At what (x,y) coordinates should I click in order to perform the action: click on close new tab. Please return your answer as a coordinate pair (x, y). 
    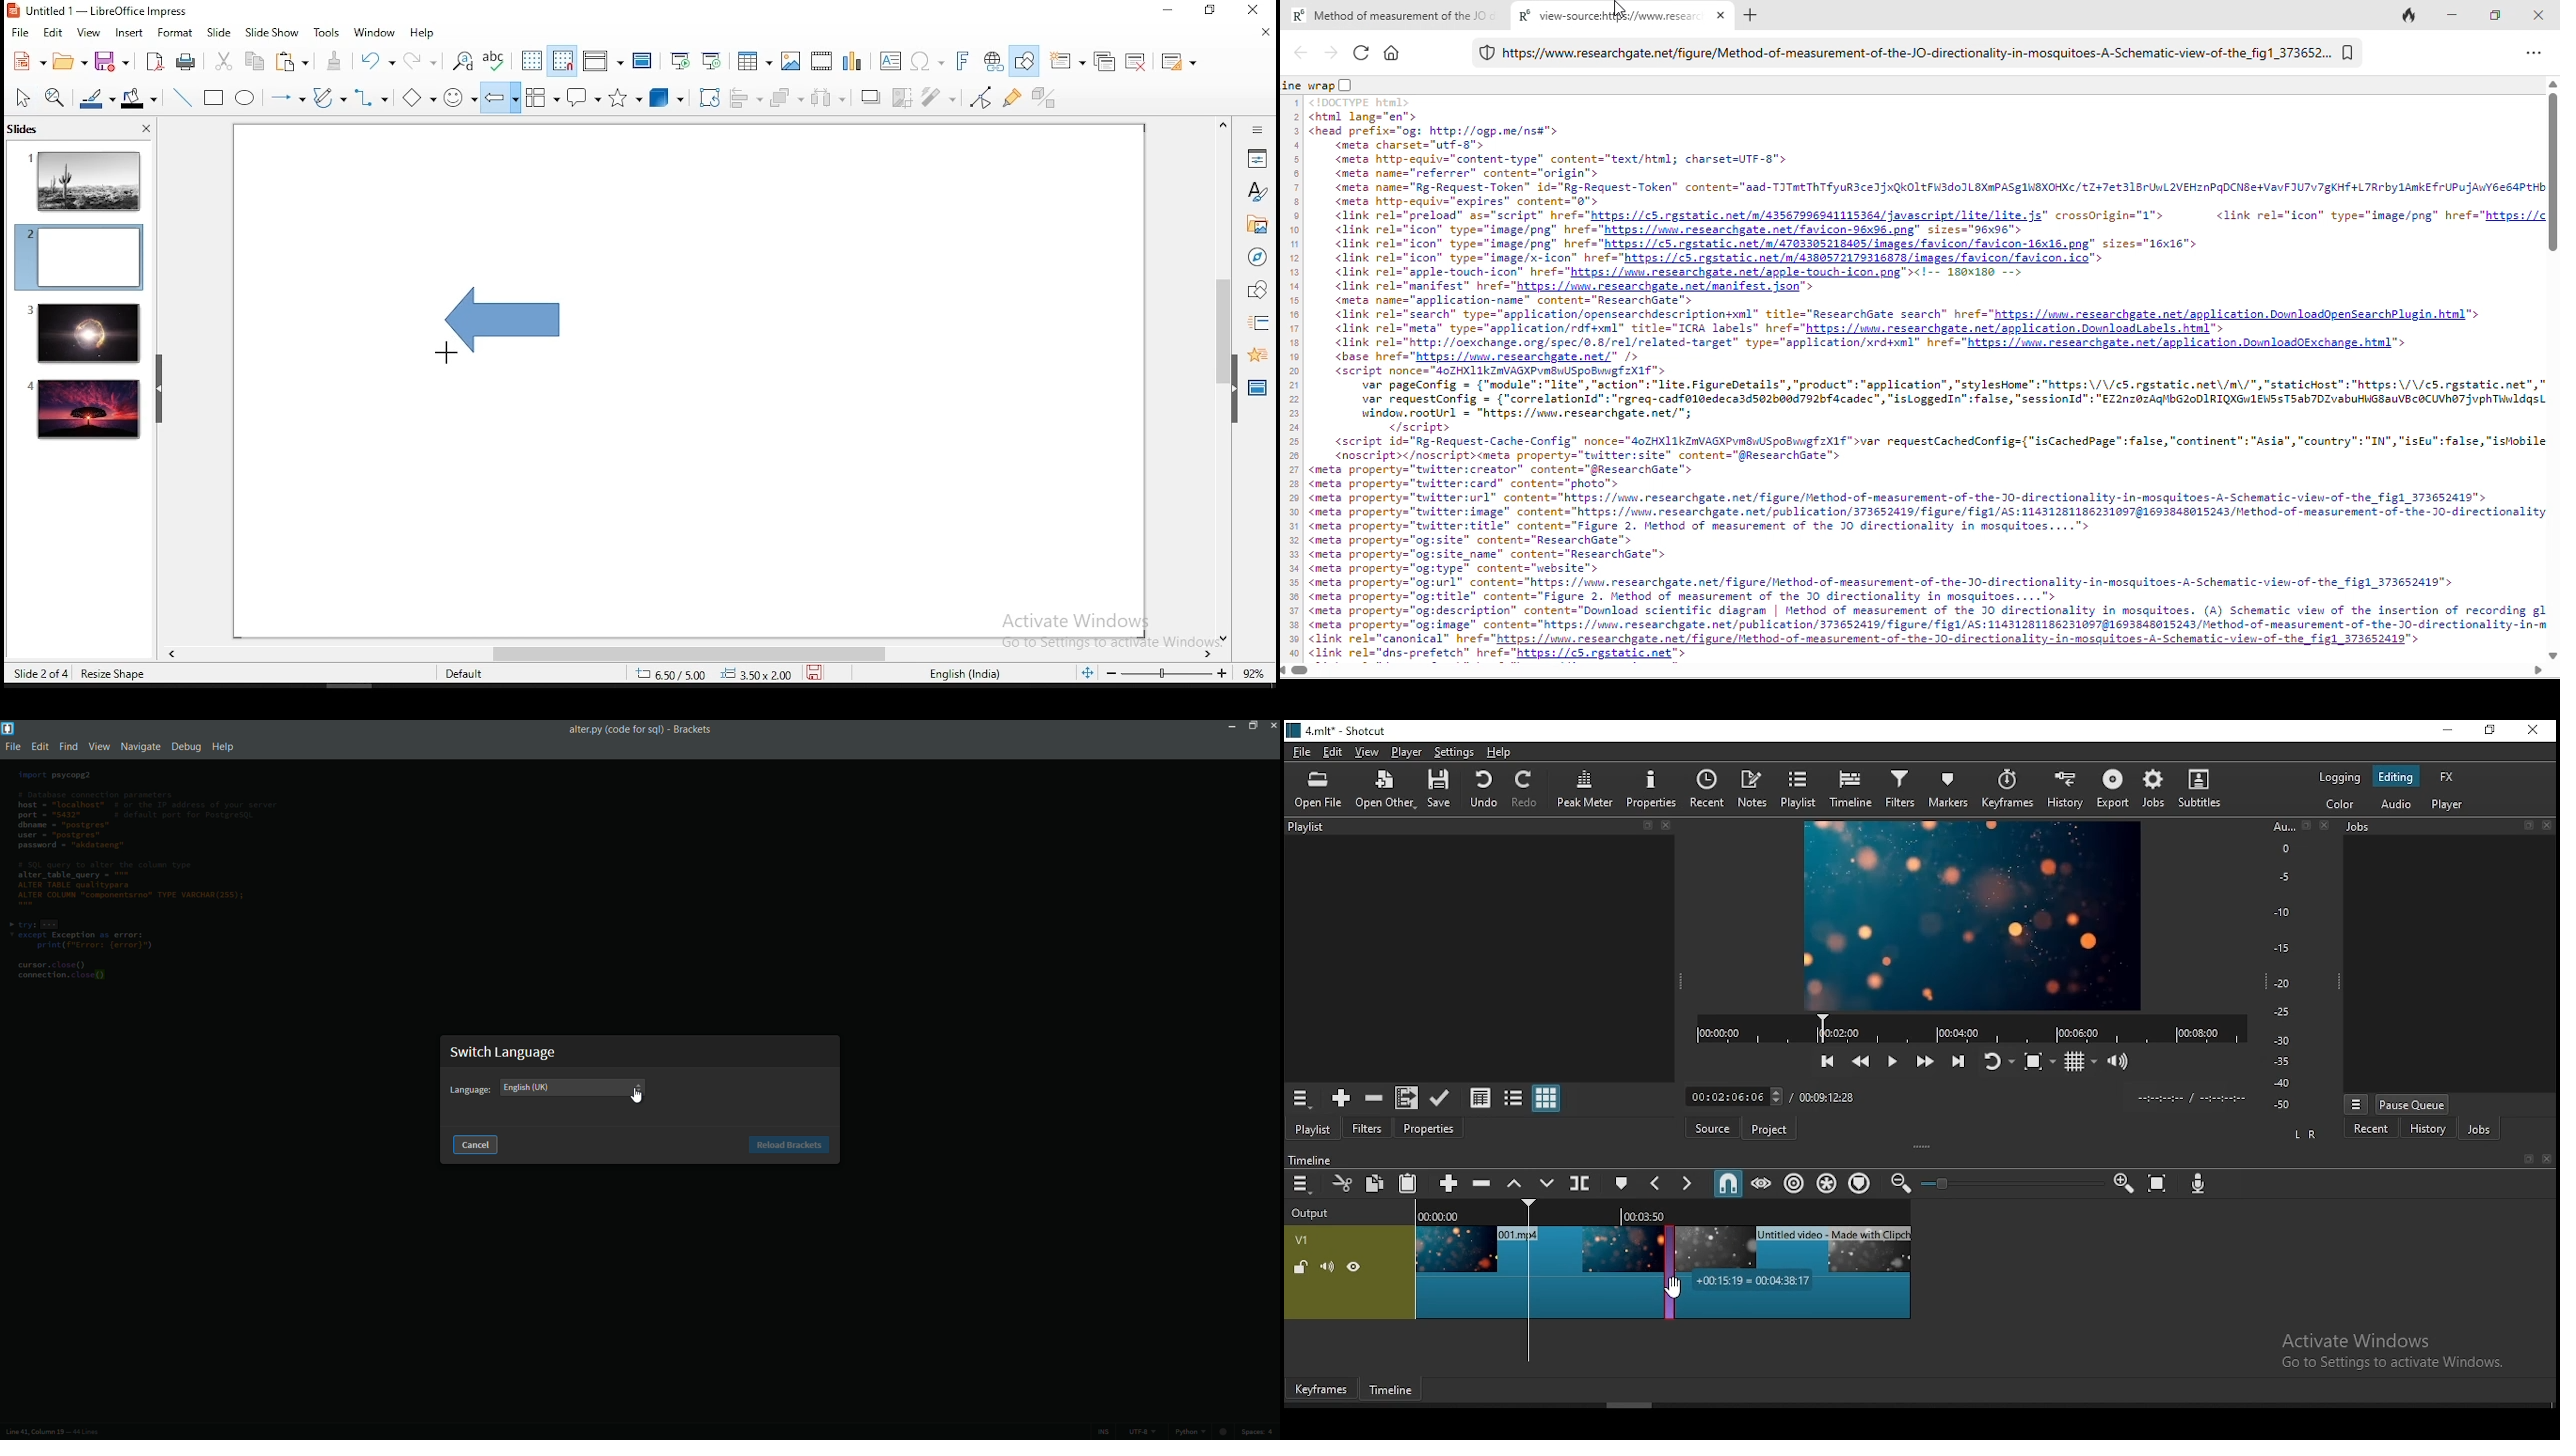
    Looking at the image, I should click on (1720, 16).